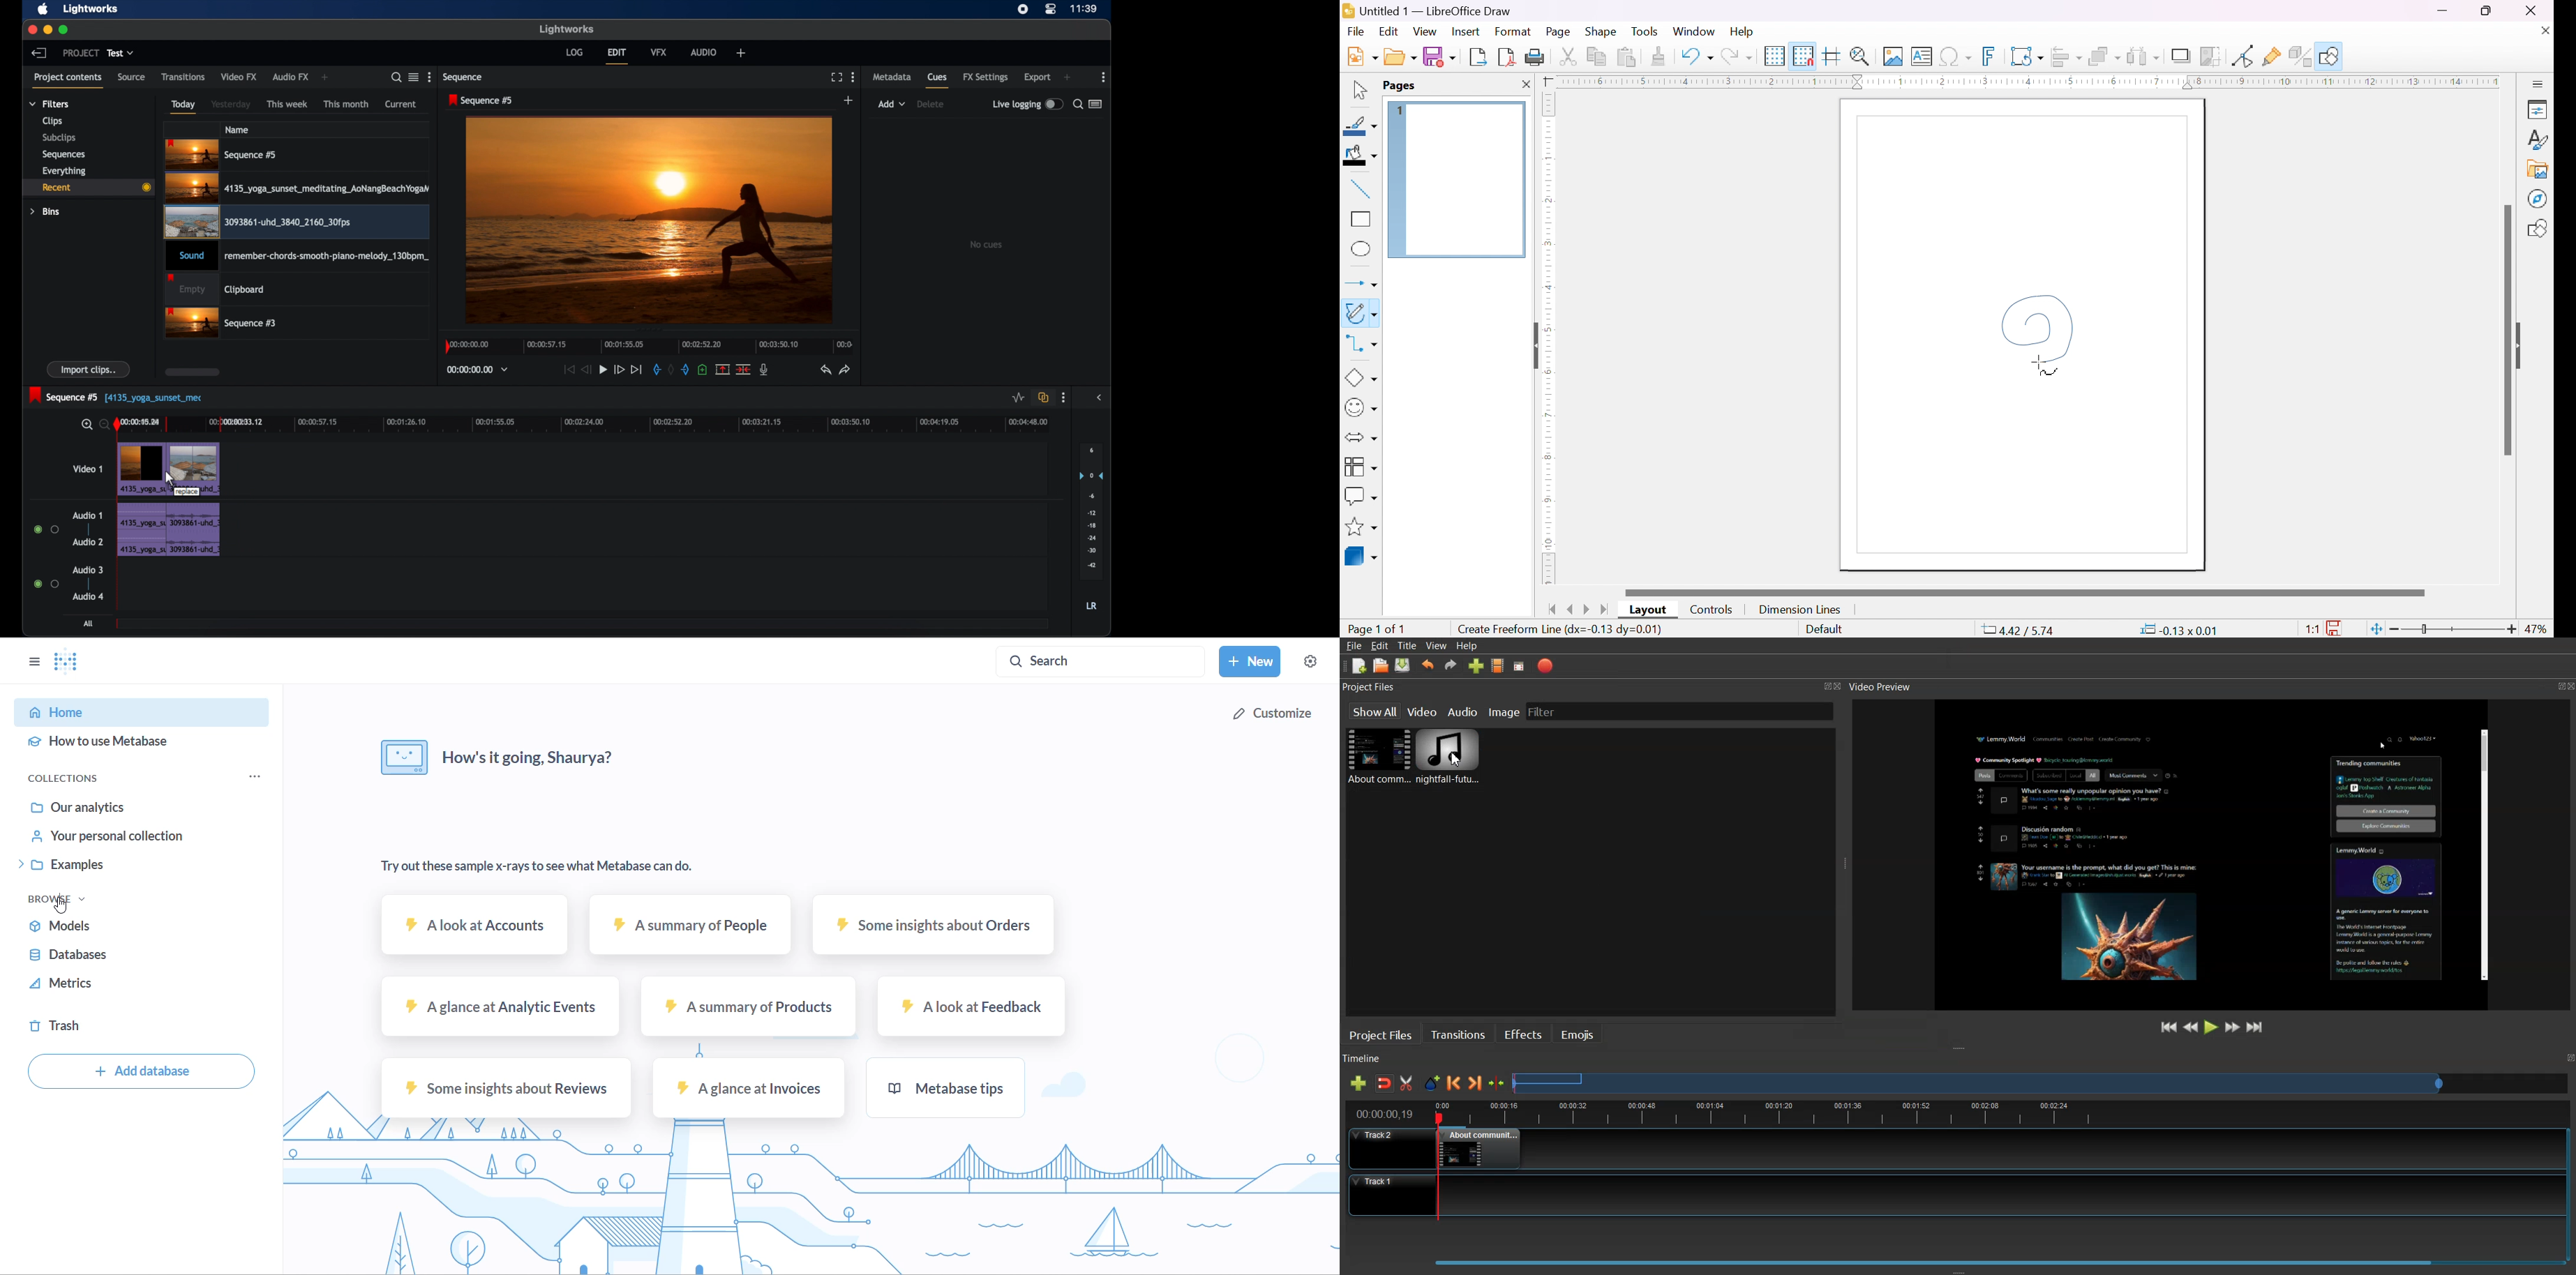 The width and height of the screenshot is (2576, 1288). Describe the element at coordinates (1560, 30) in the screenshot. I see `page` at that location.